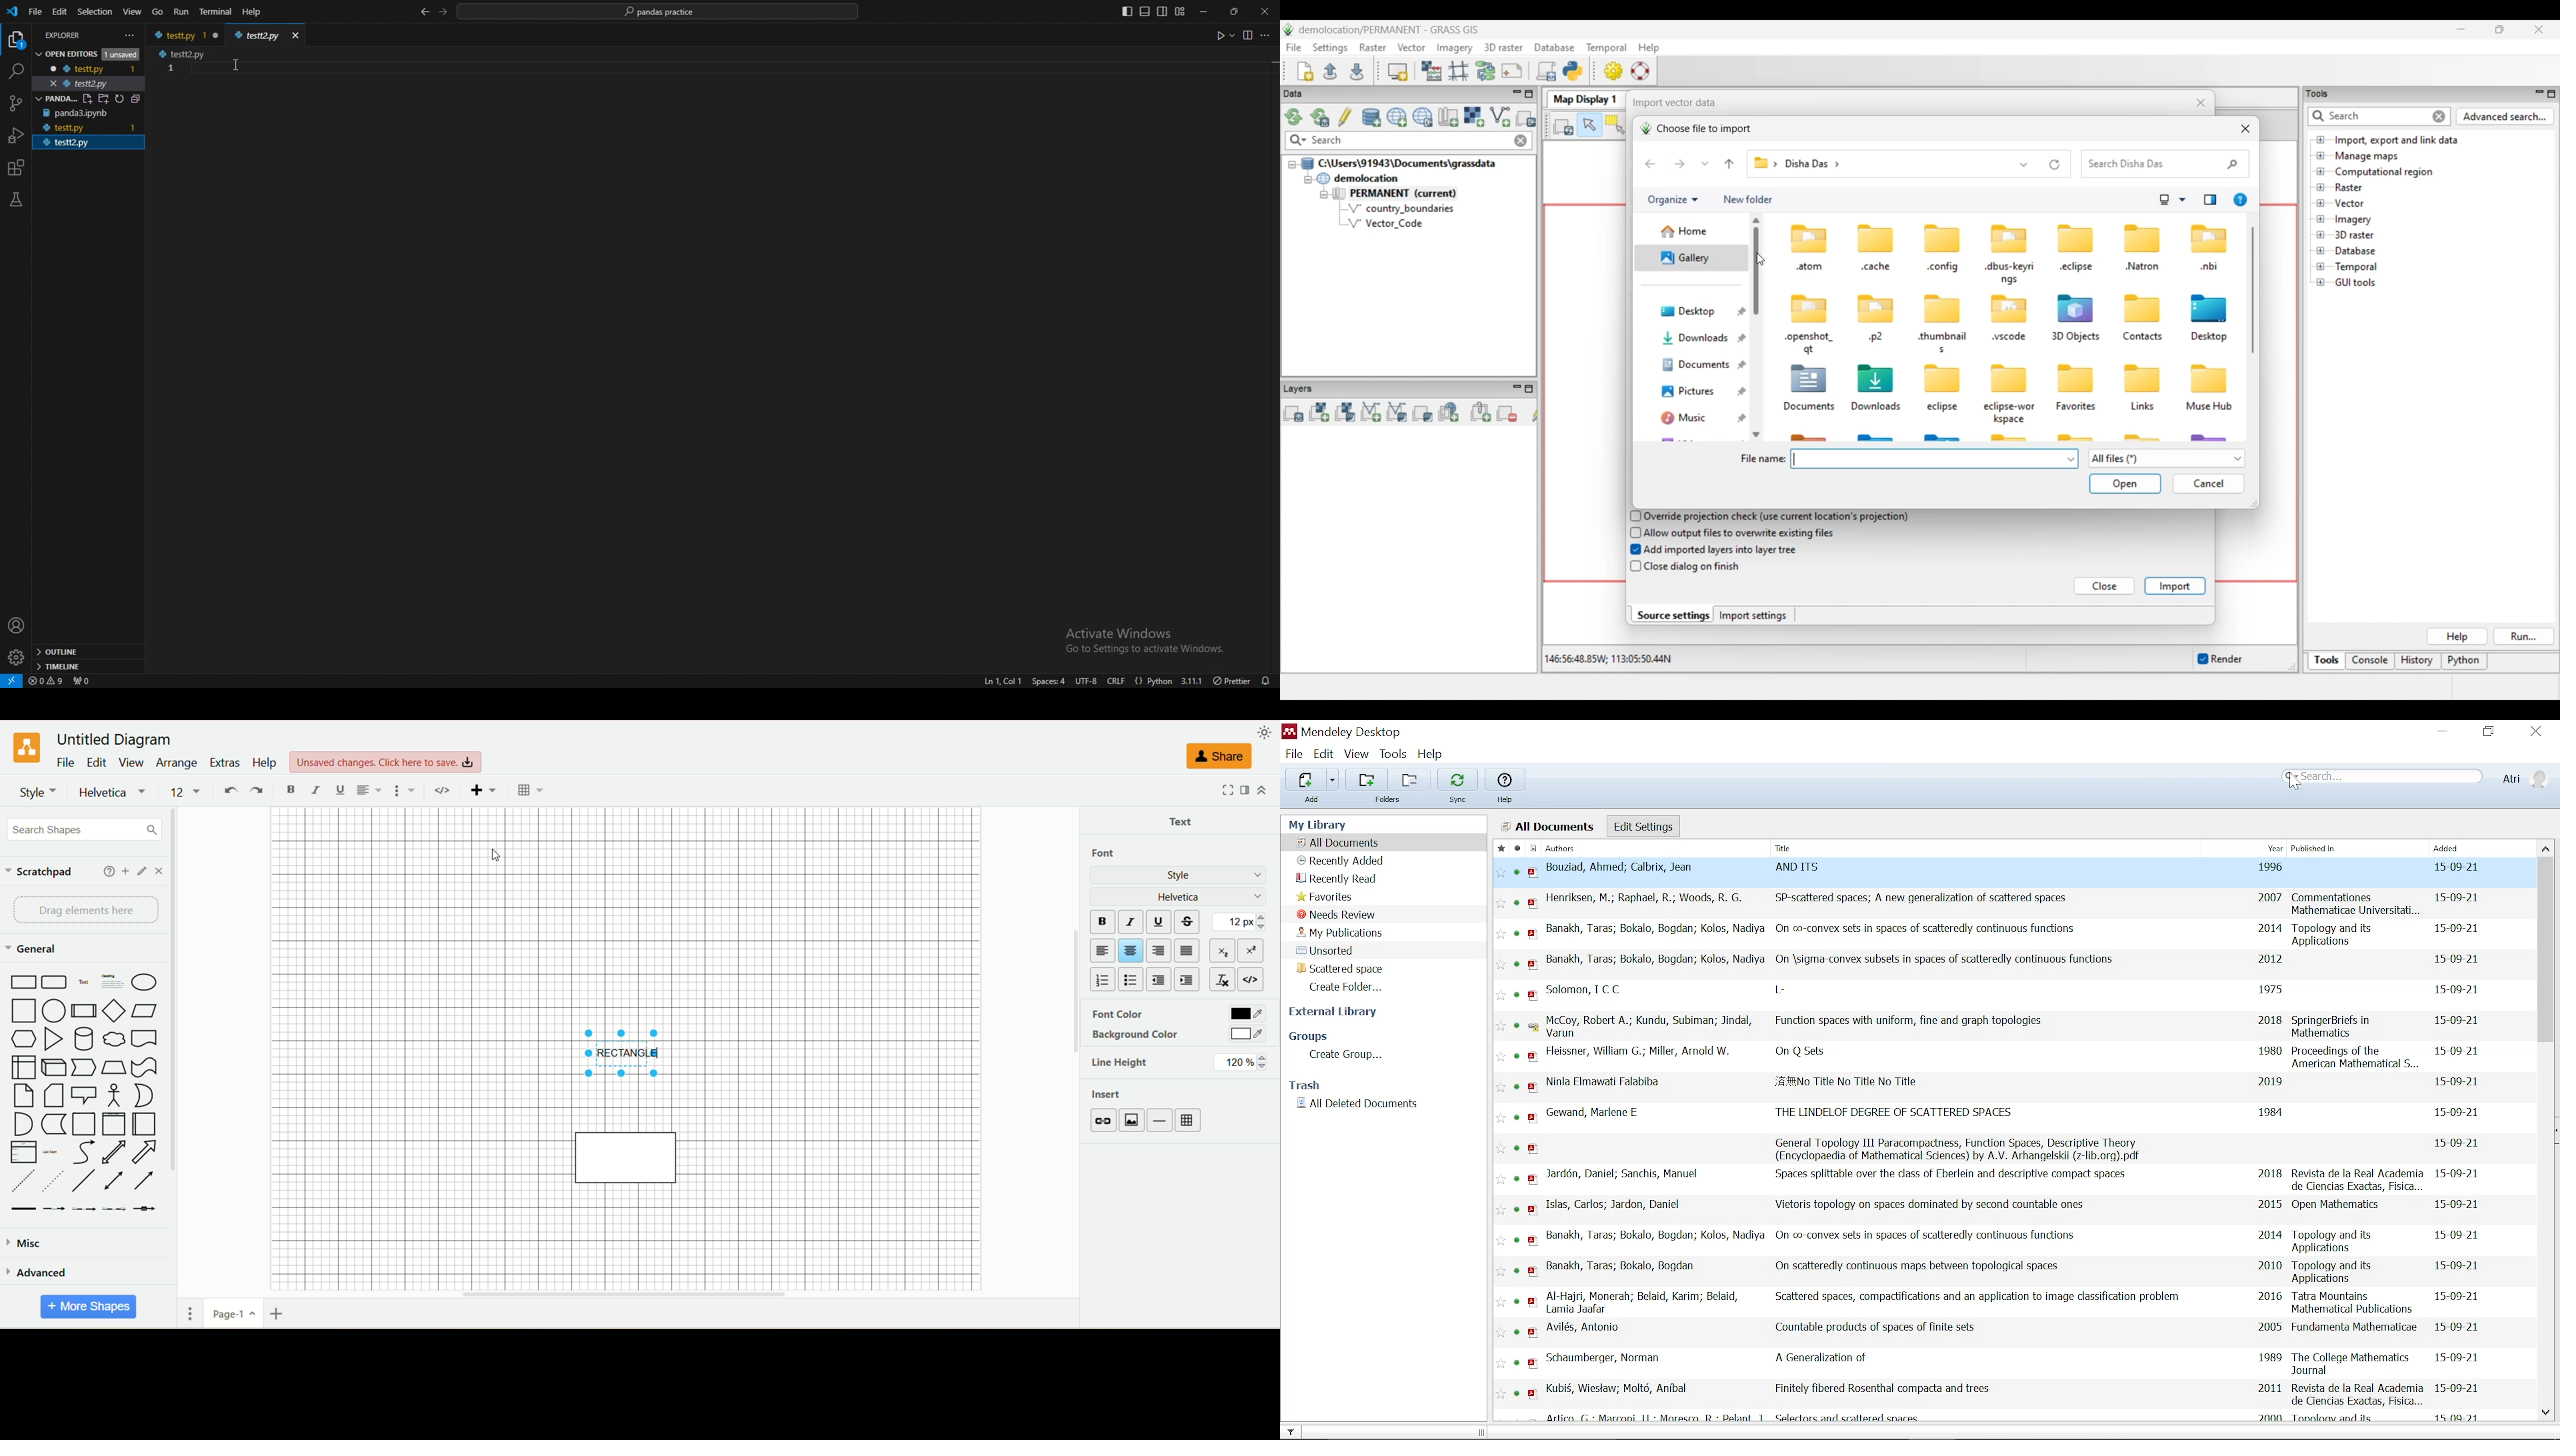  What do you see at coordinates (2007, 1026) in the screenshot?
I see `McCoy, Robert A.; Kundu, Subiman; Jindal, Varun Function spaces with uniform, fine and graph topologies 2018 SpringerBriefs in Mathematics 15-09-21` at bounding box center [2007, 1026].